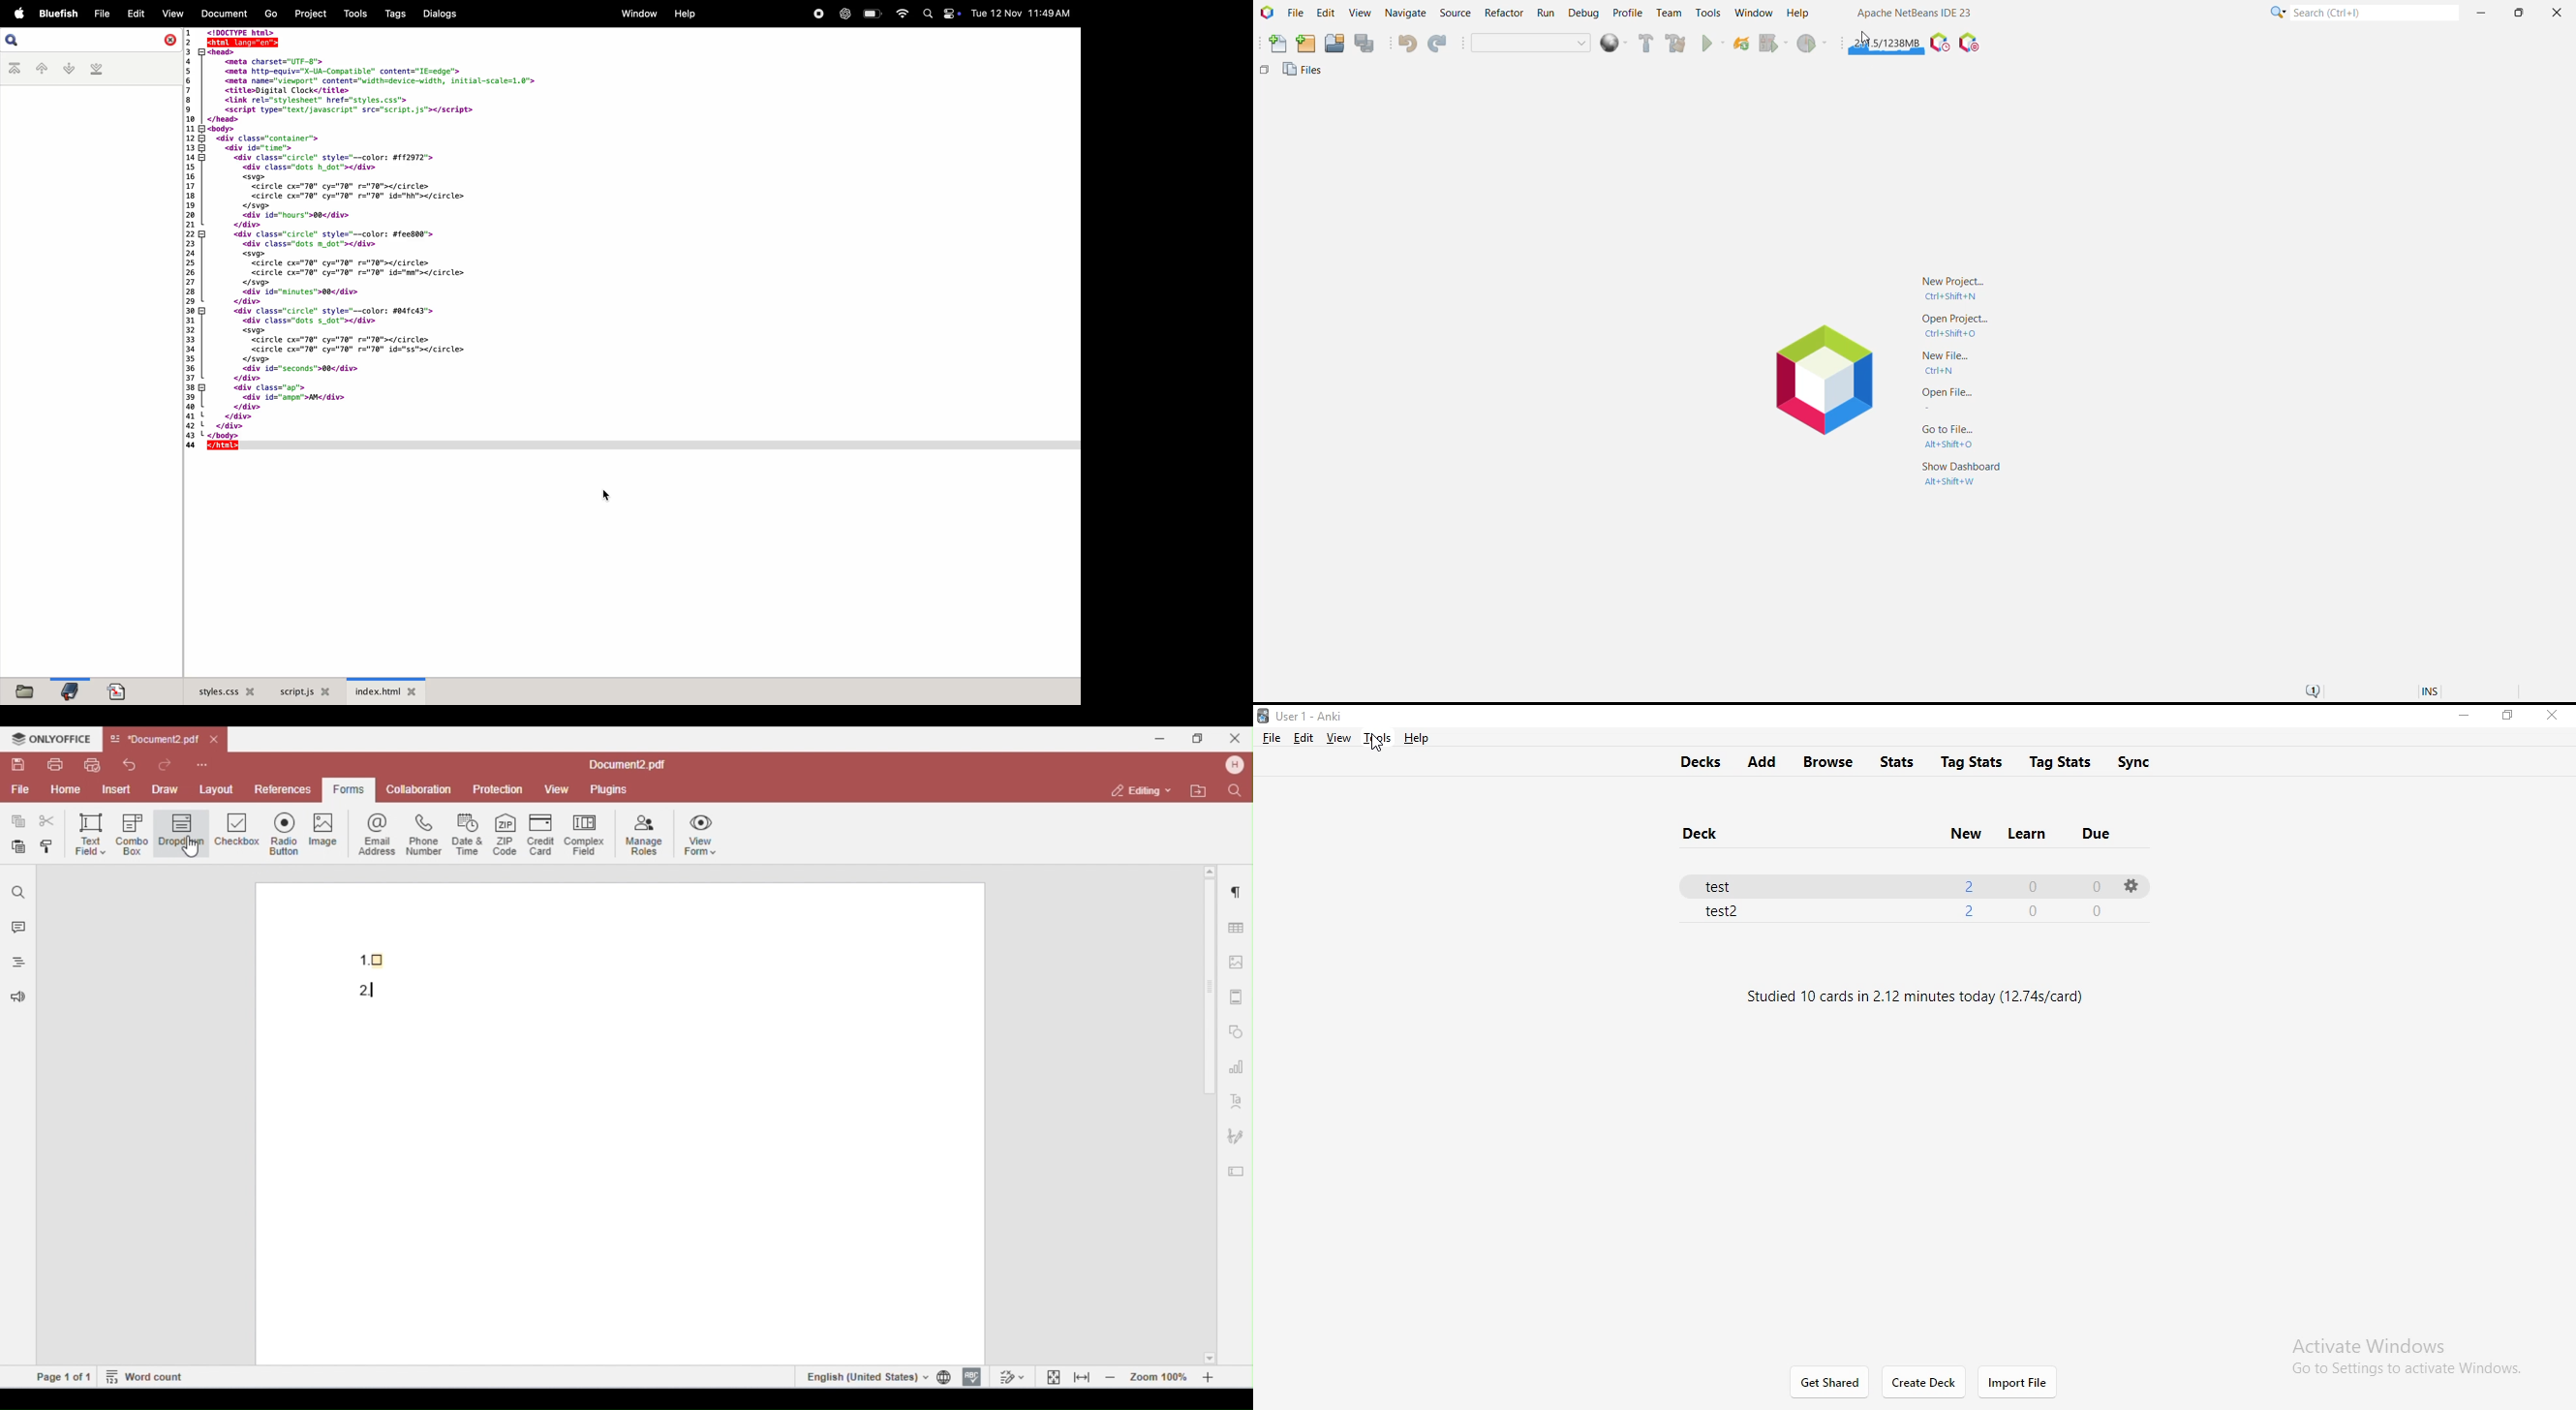 This screenshot has width=2576, height=1428. What do you see at coordinates (1726, 913) in the screenshot?
I see `test2` at bounding box center [1726, 913].